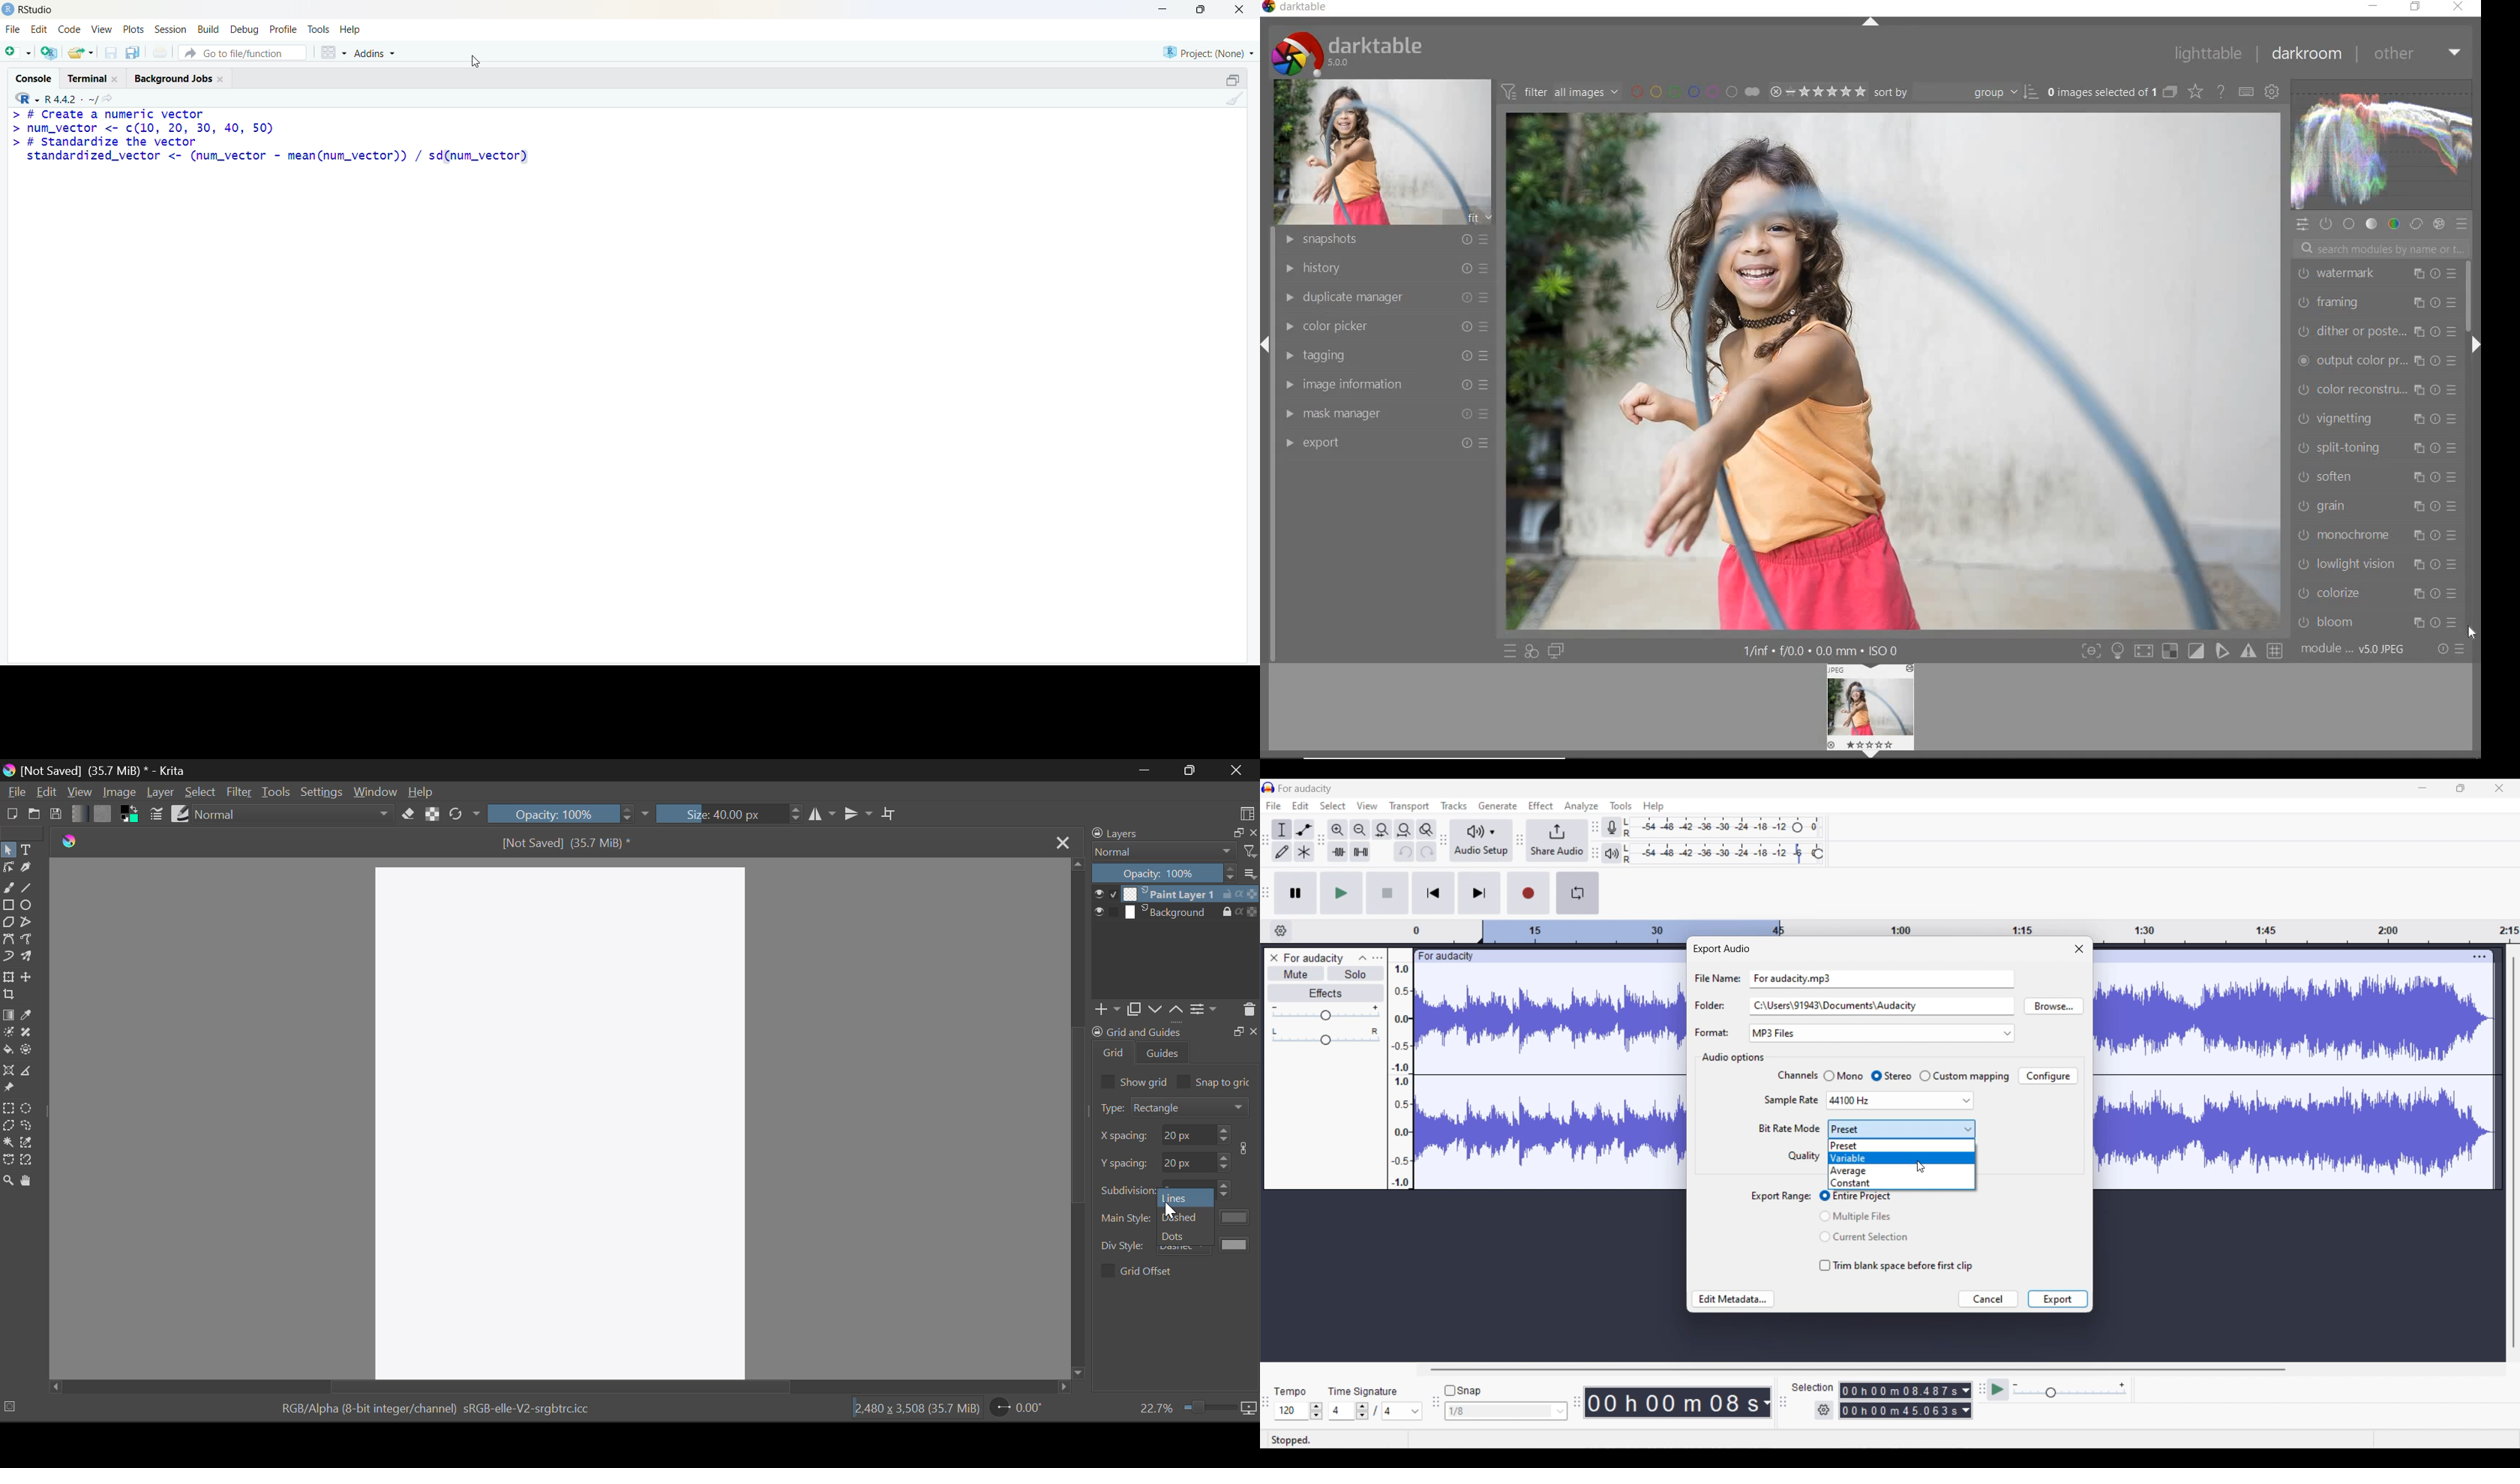 Image resolution: width=2520 pixels, height=1484 pixels. I want to click on Record/Record new track, so click(1529, 893).